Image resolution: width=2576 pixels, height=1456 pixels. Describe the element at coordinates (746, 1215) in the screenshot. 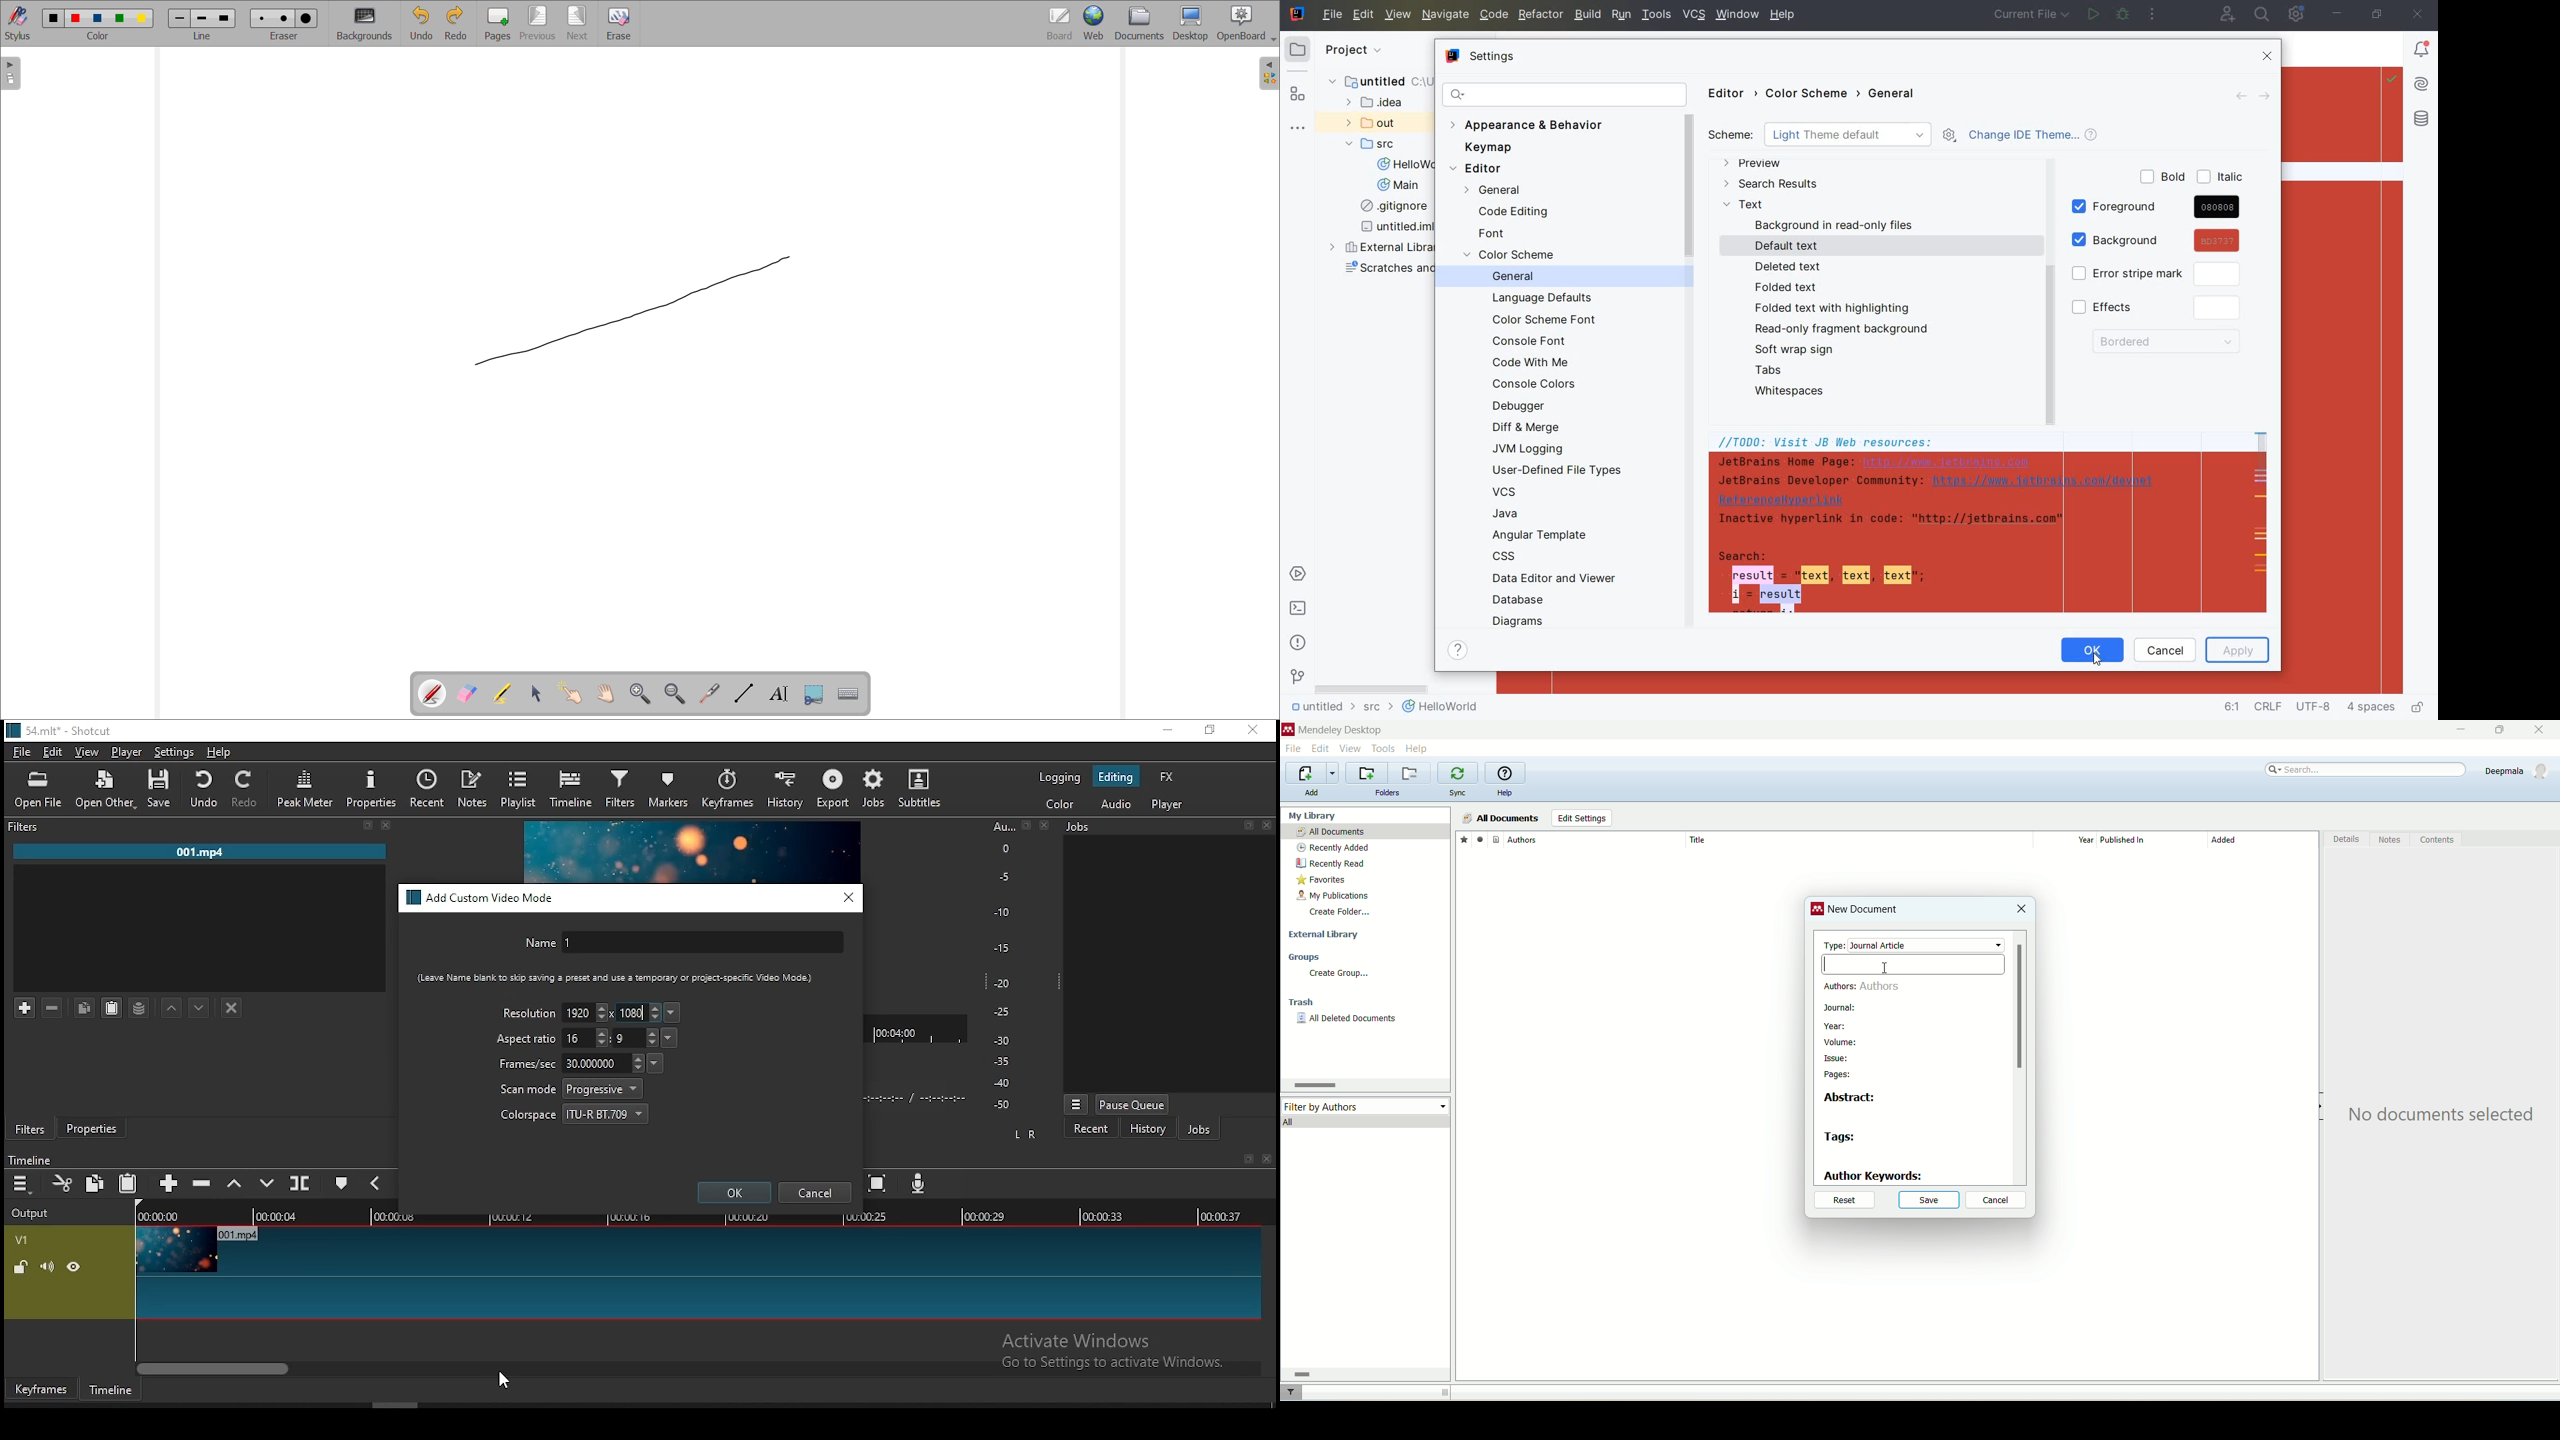

I see `00:00:20` at that location.